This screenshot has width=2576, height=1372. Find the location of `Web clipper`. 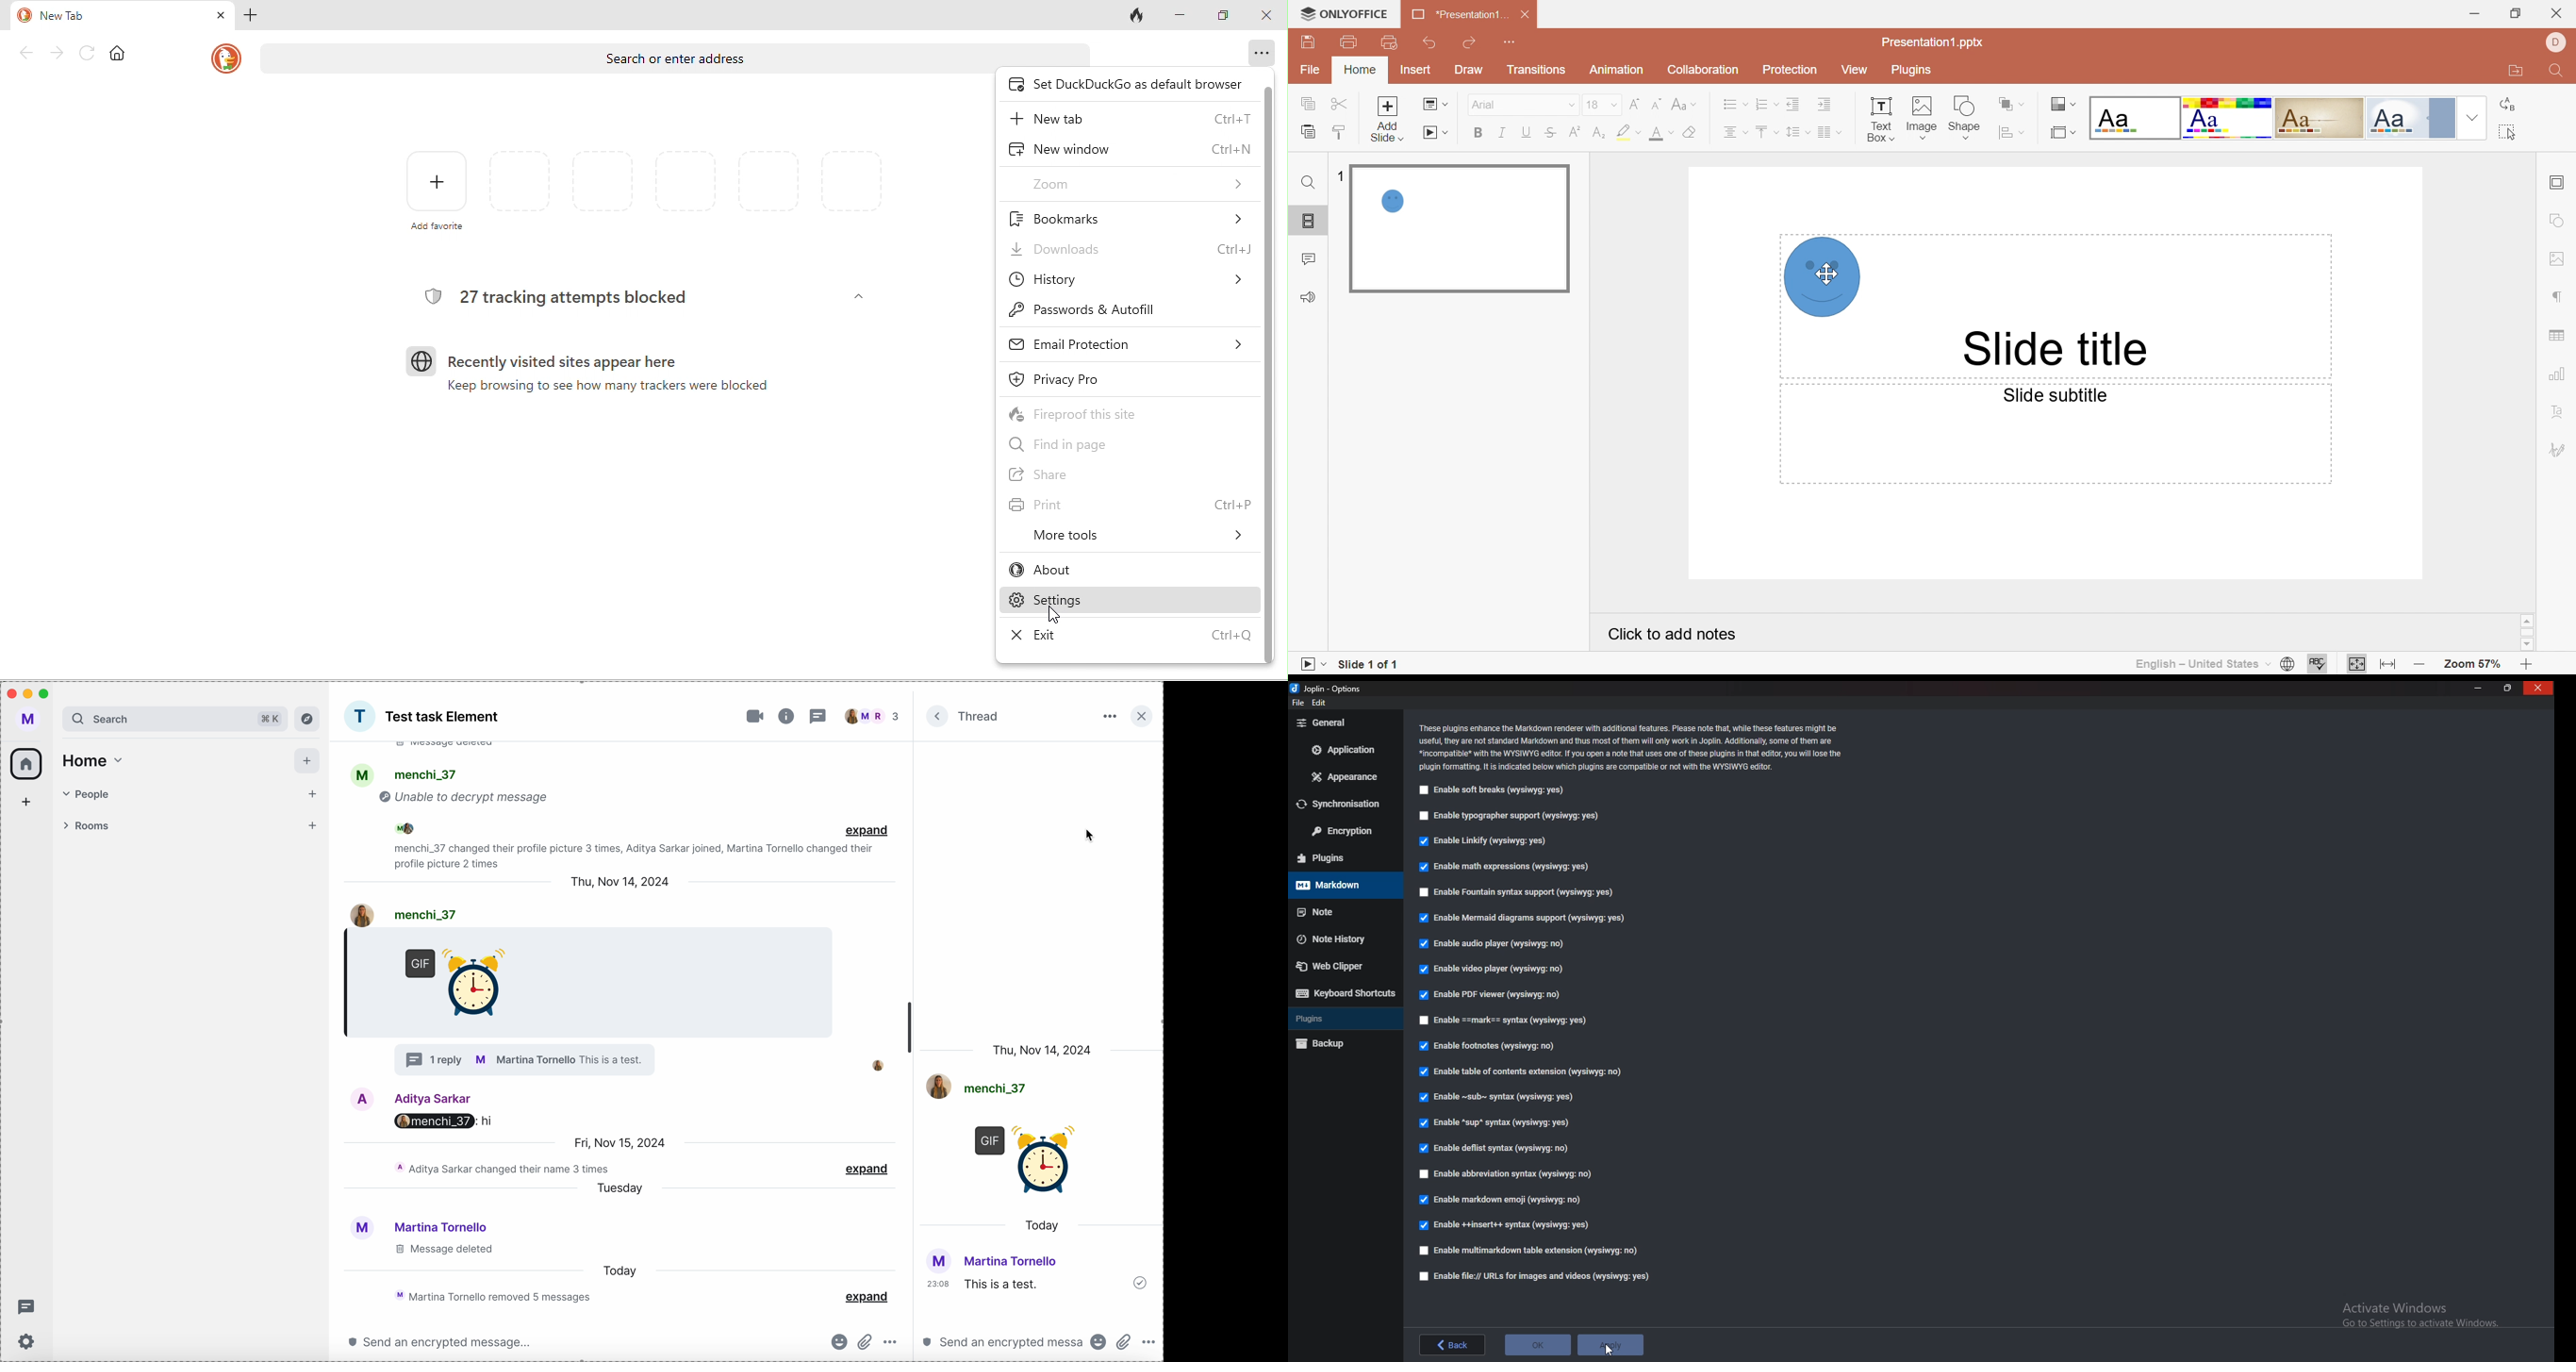

Web clipper is located at coordinates (1332, 965).